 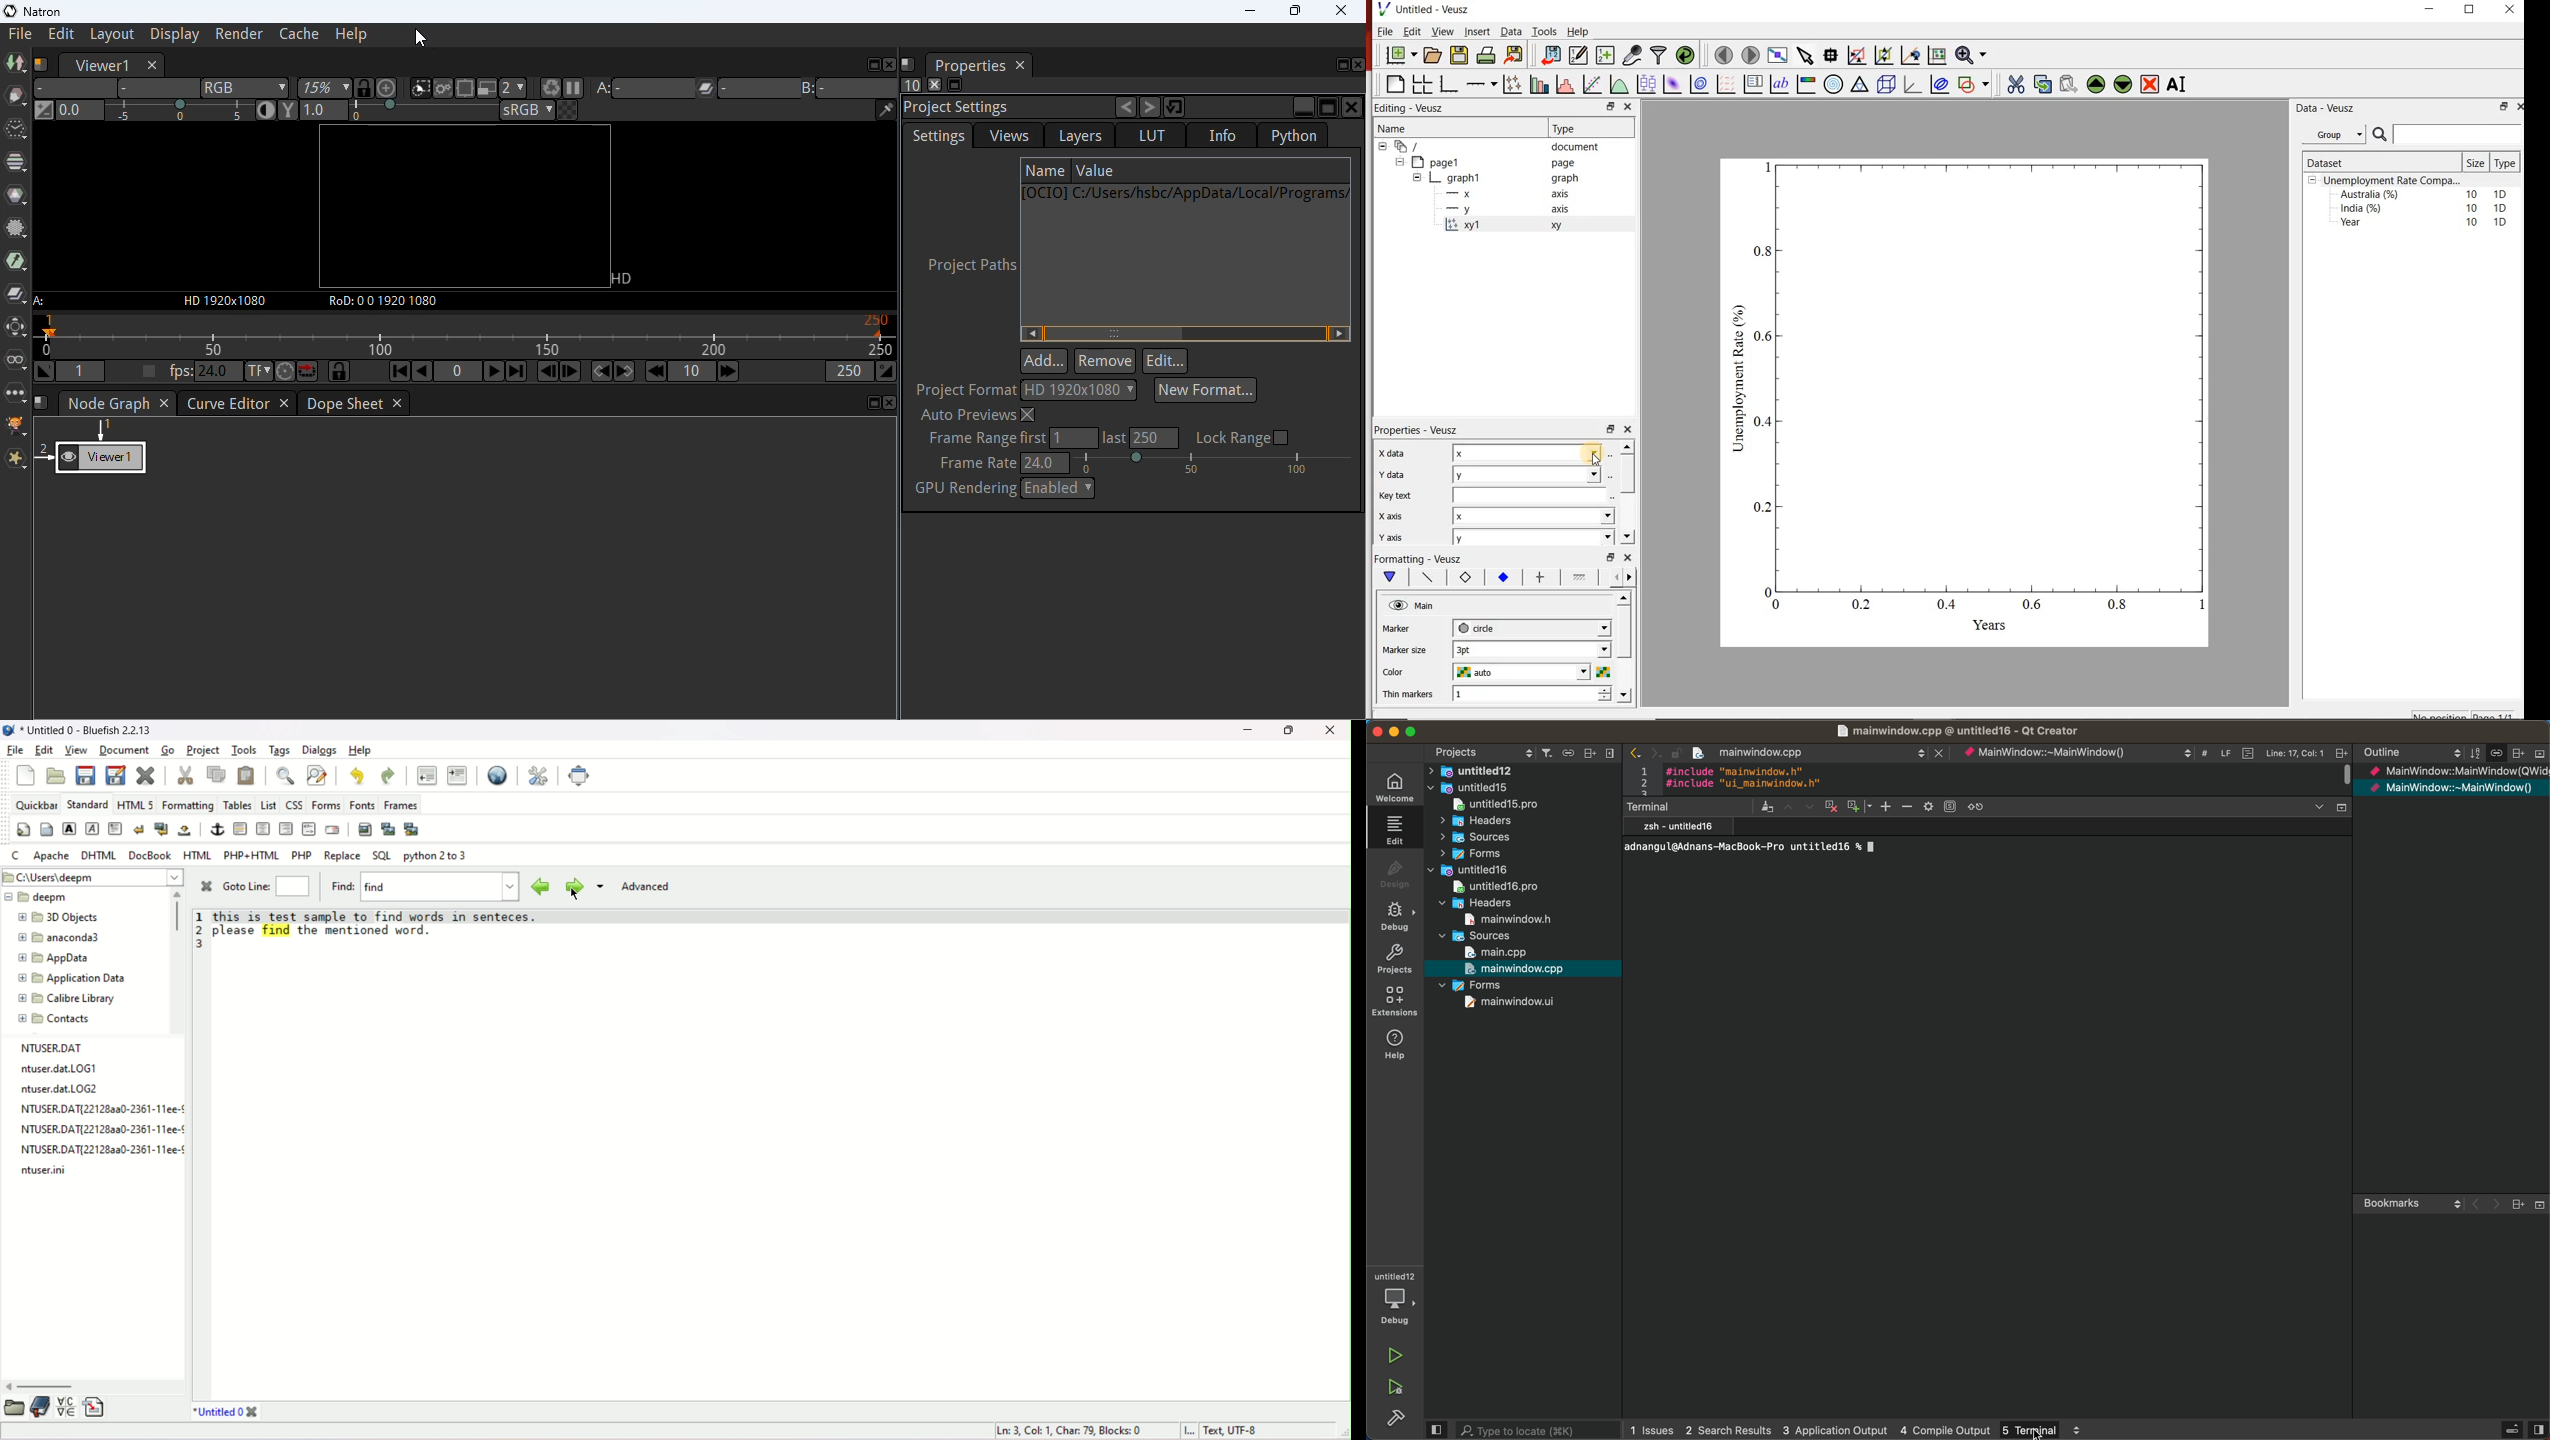 What do you see at coordinates (1546, 753) in the screenshot?
I see `filter` at bounding box center [1546, 753].